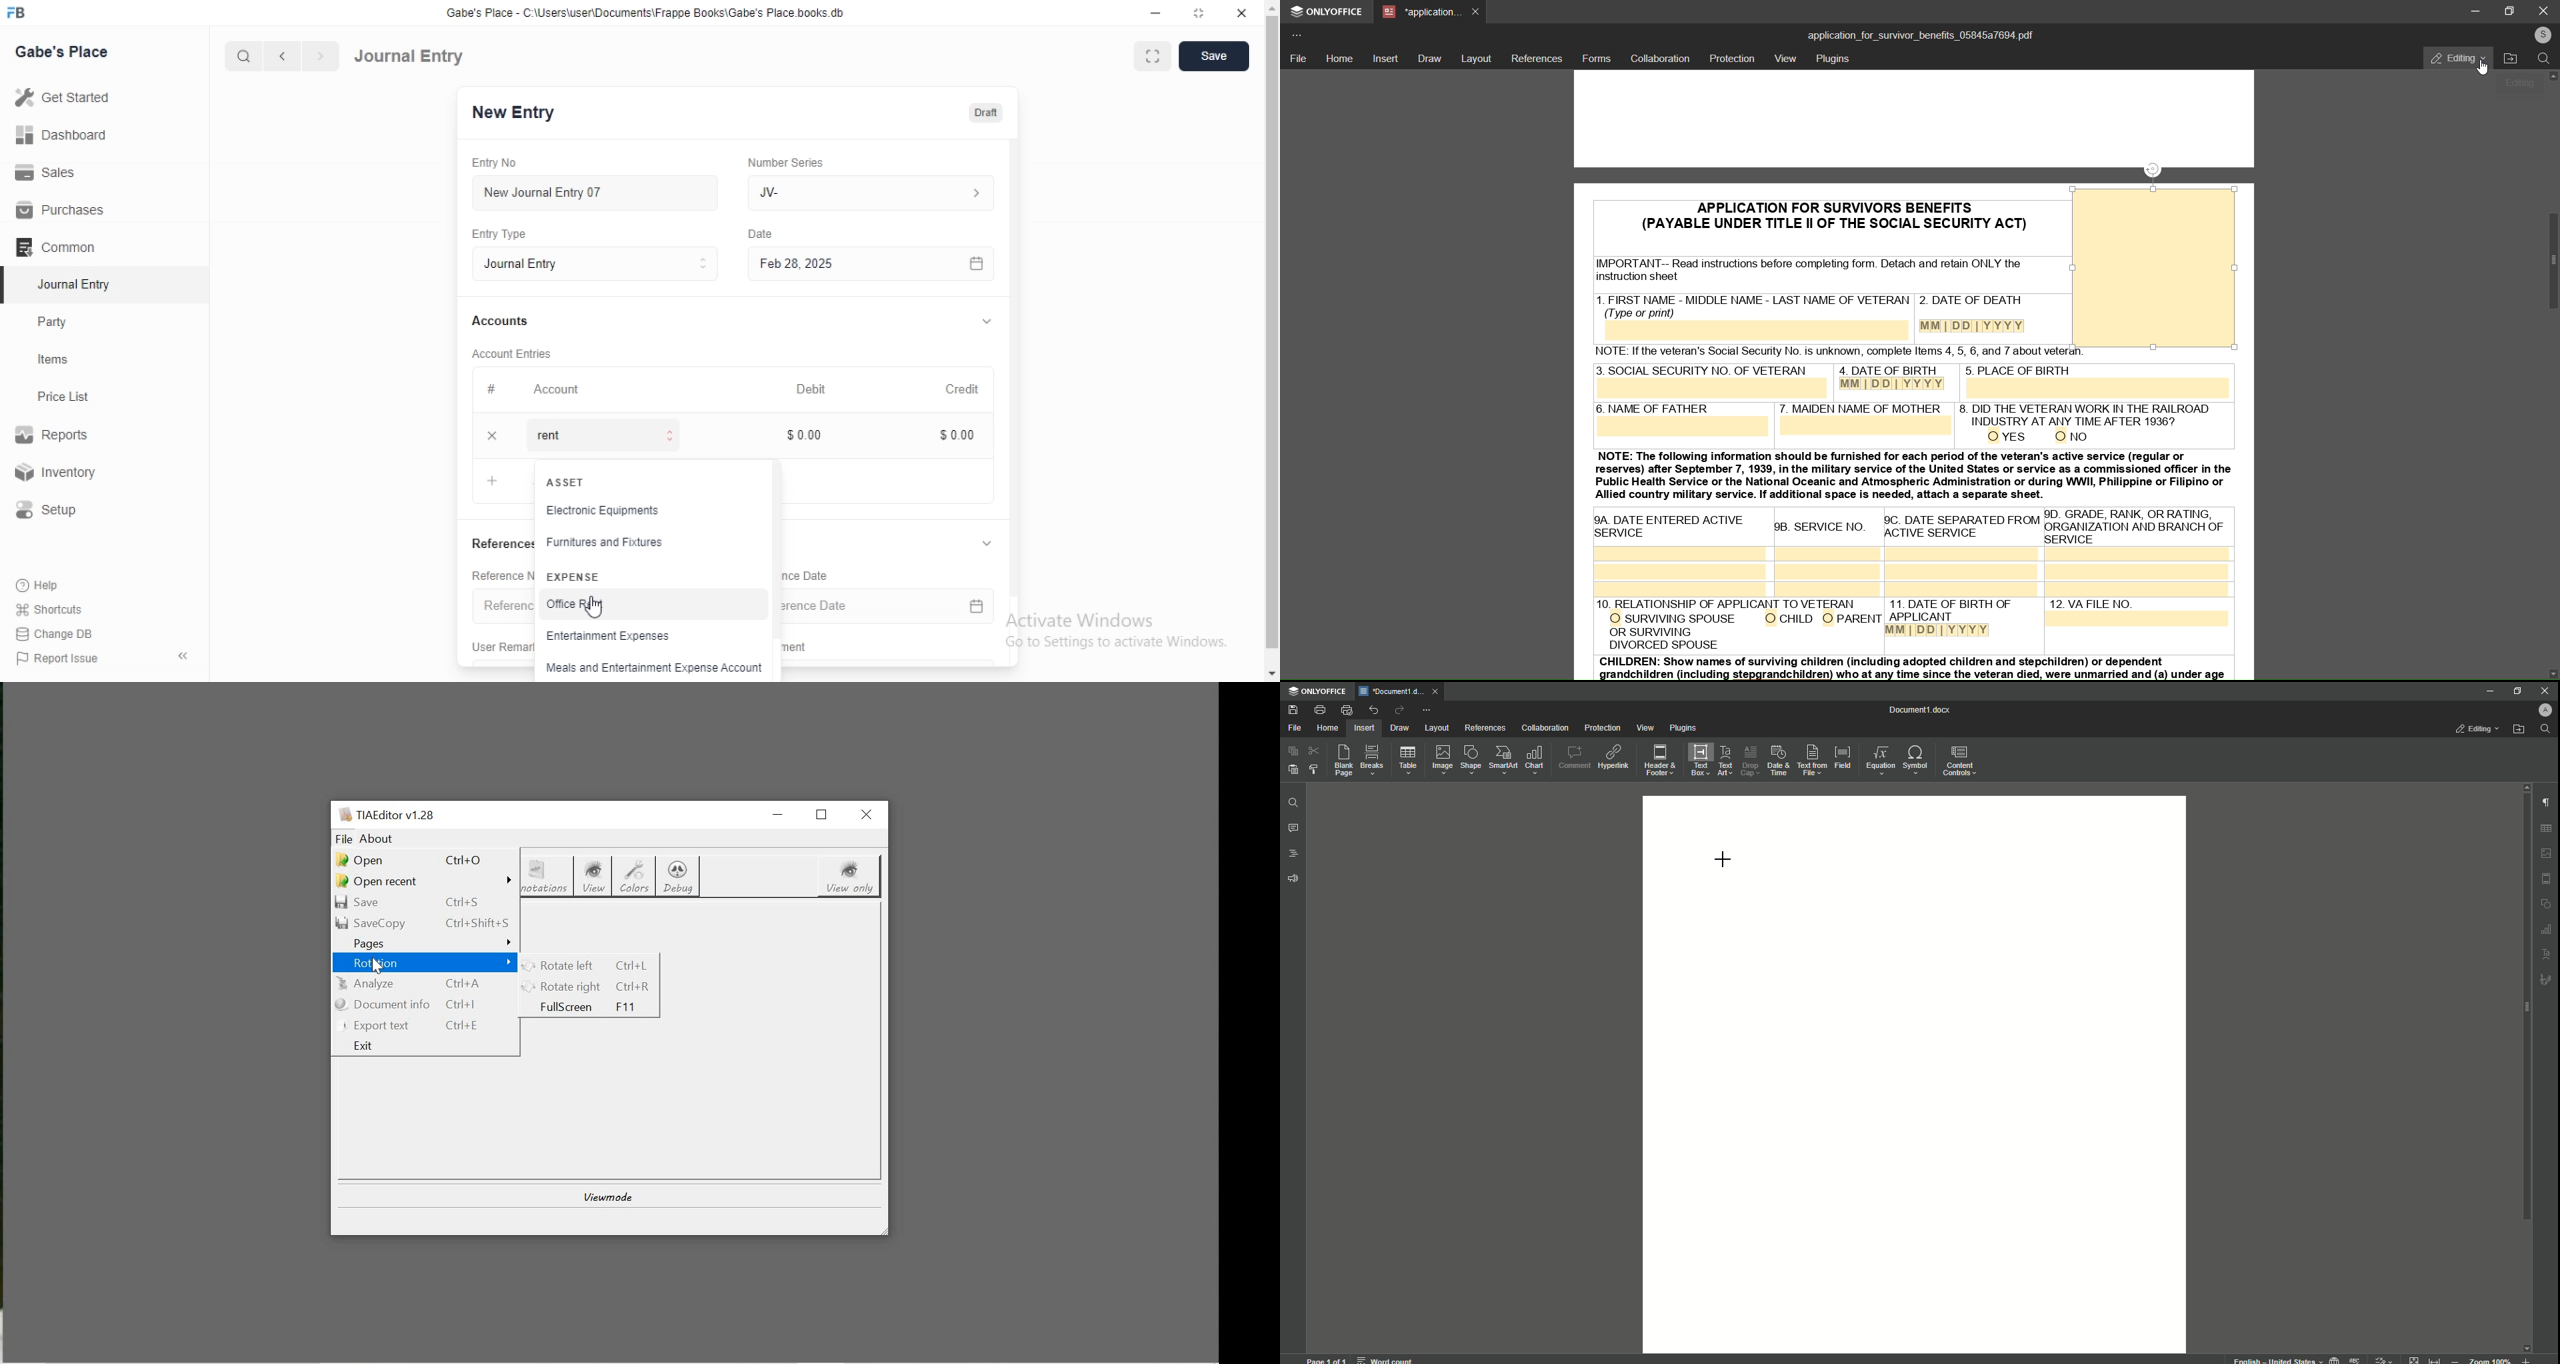 This screenshot has width=2576, height=1372. Describe the element at coordinates (811, 435) in the screenshot. I see `$ 0.00` at that location.